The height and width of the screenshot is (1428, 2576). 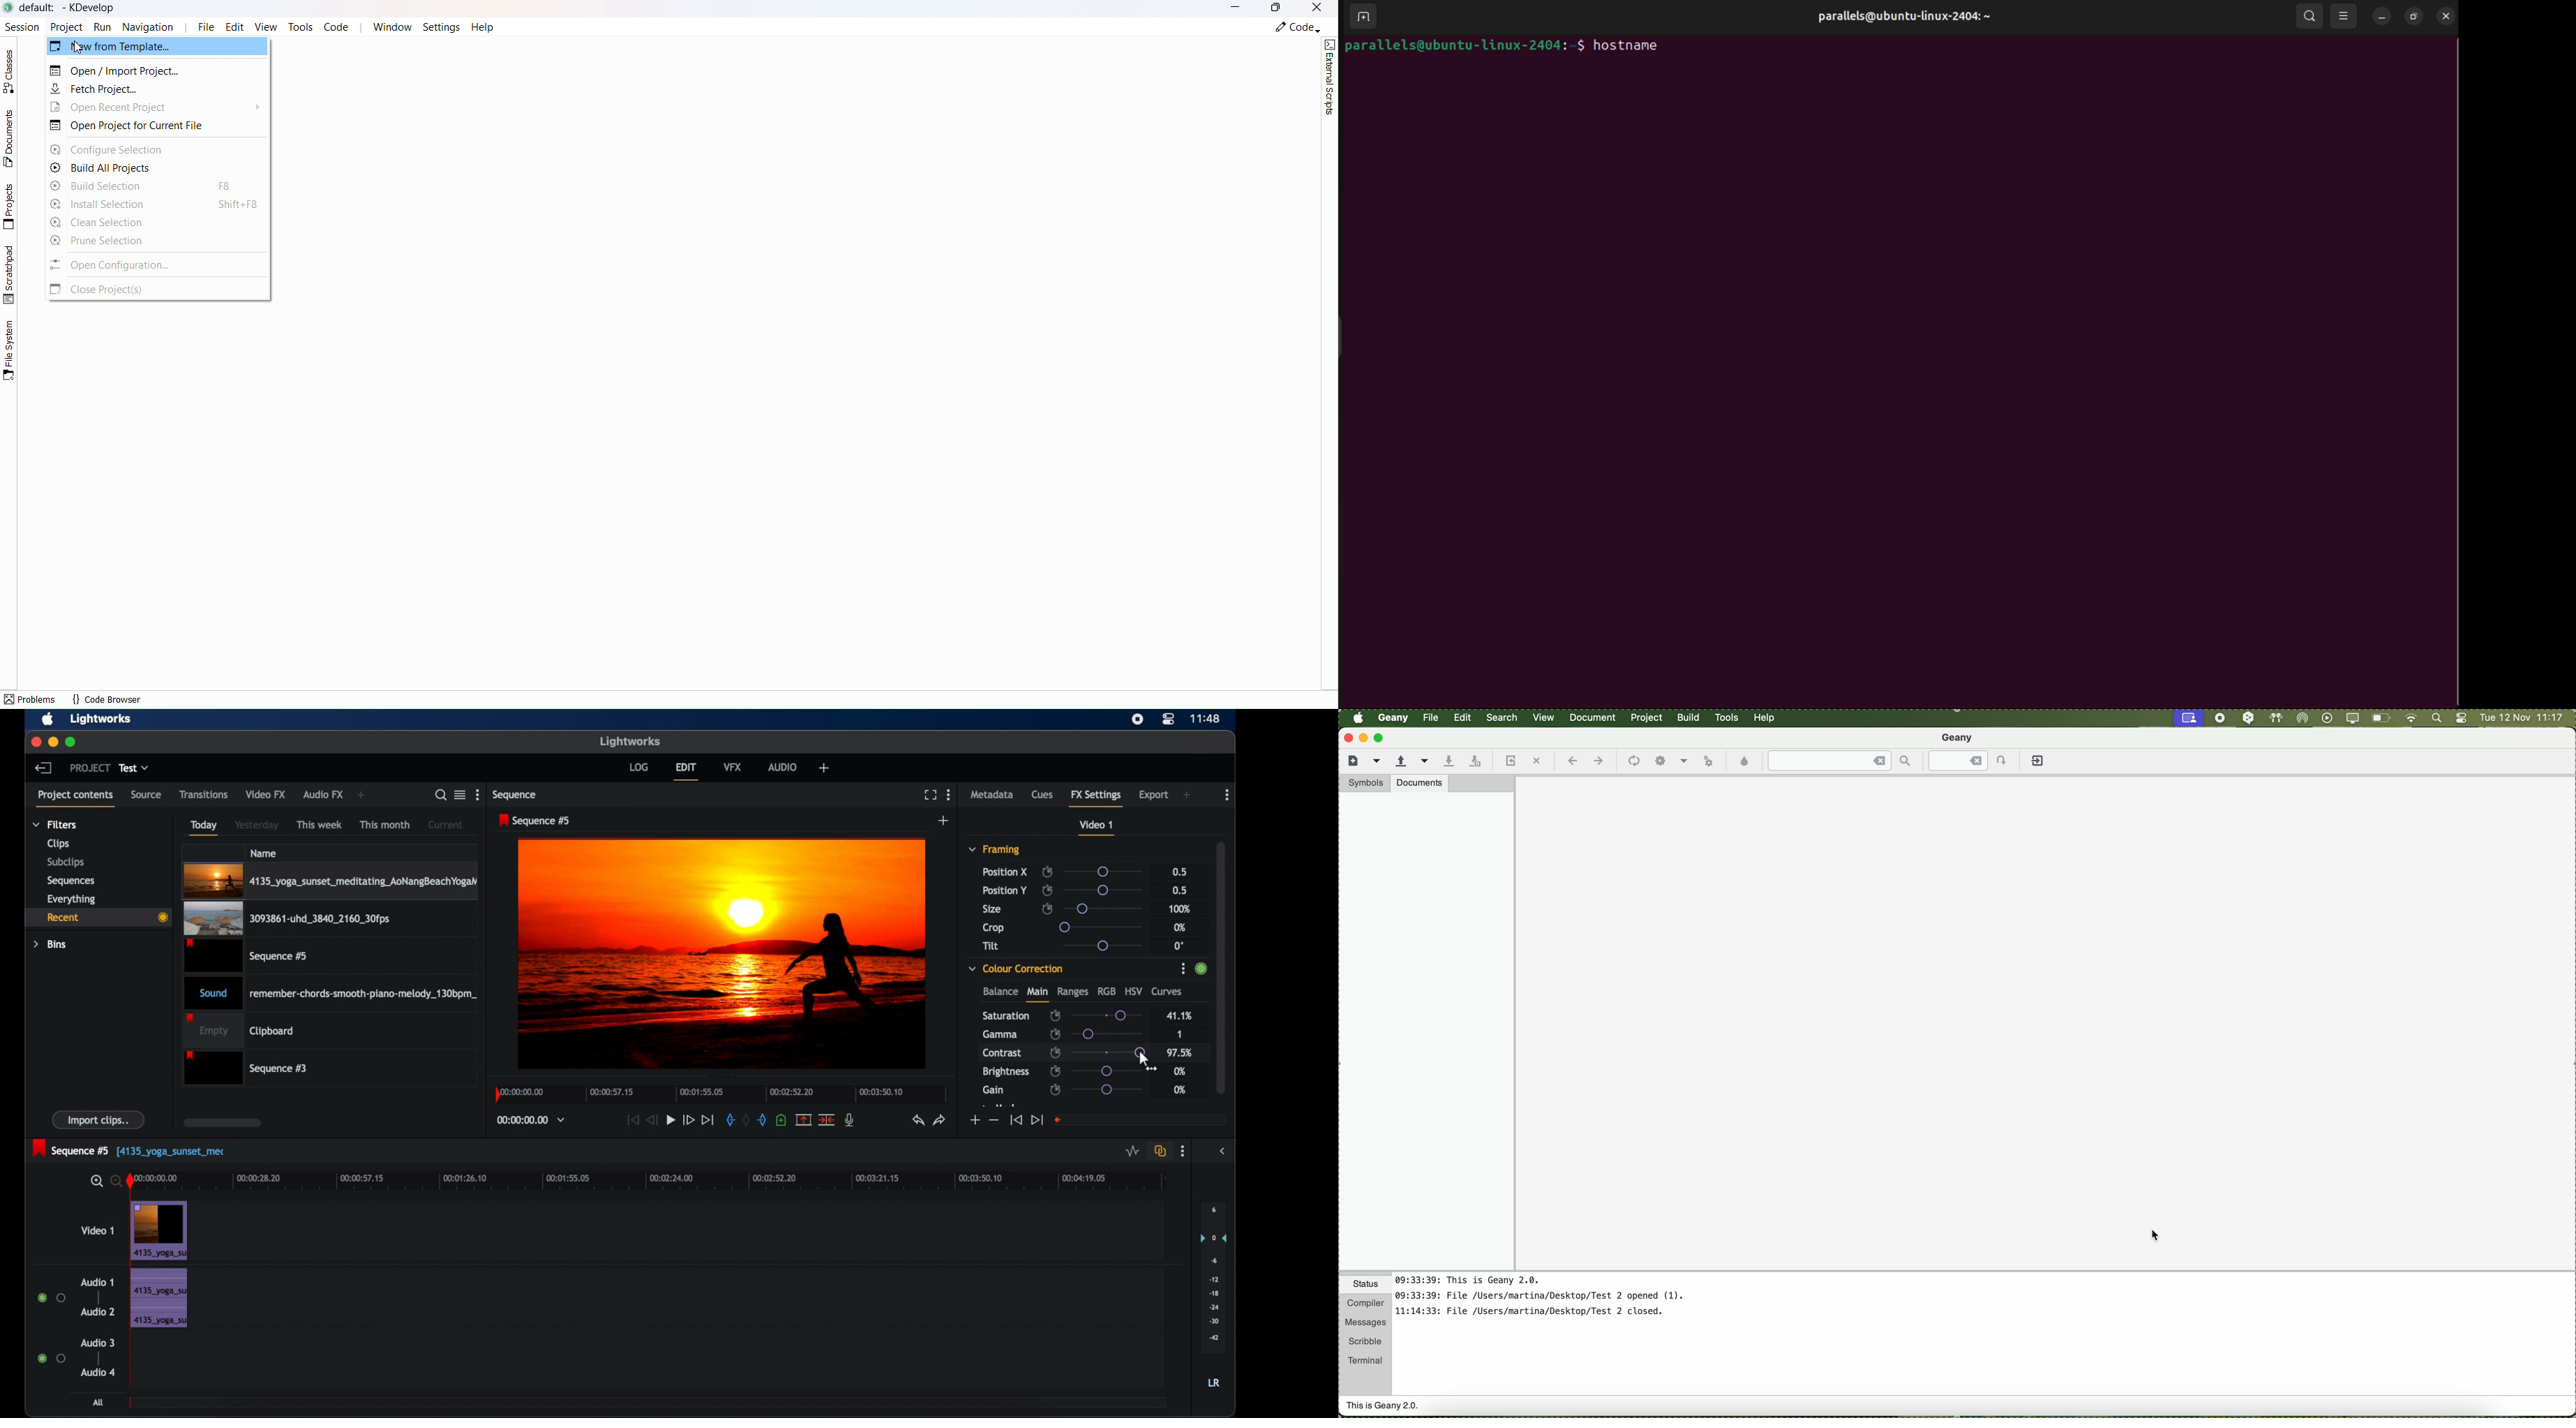 What do you see at coordinates (155, 204) in the screenshot?
I see `Install Selection` at bounding box center [155, 204].